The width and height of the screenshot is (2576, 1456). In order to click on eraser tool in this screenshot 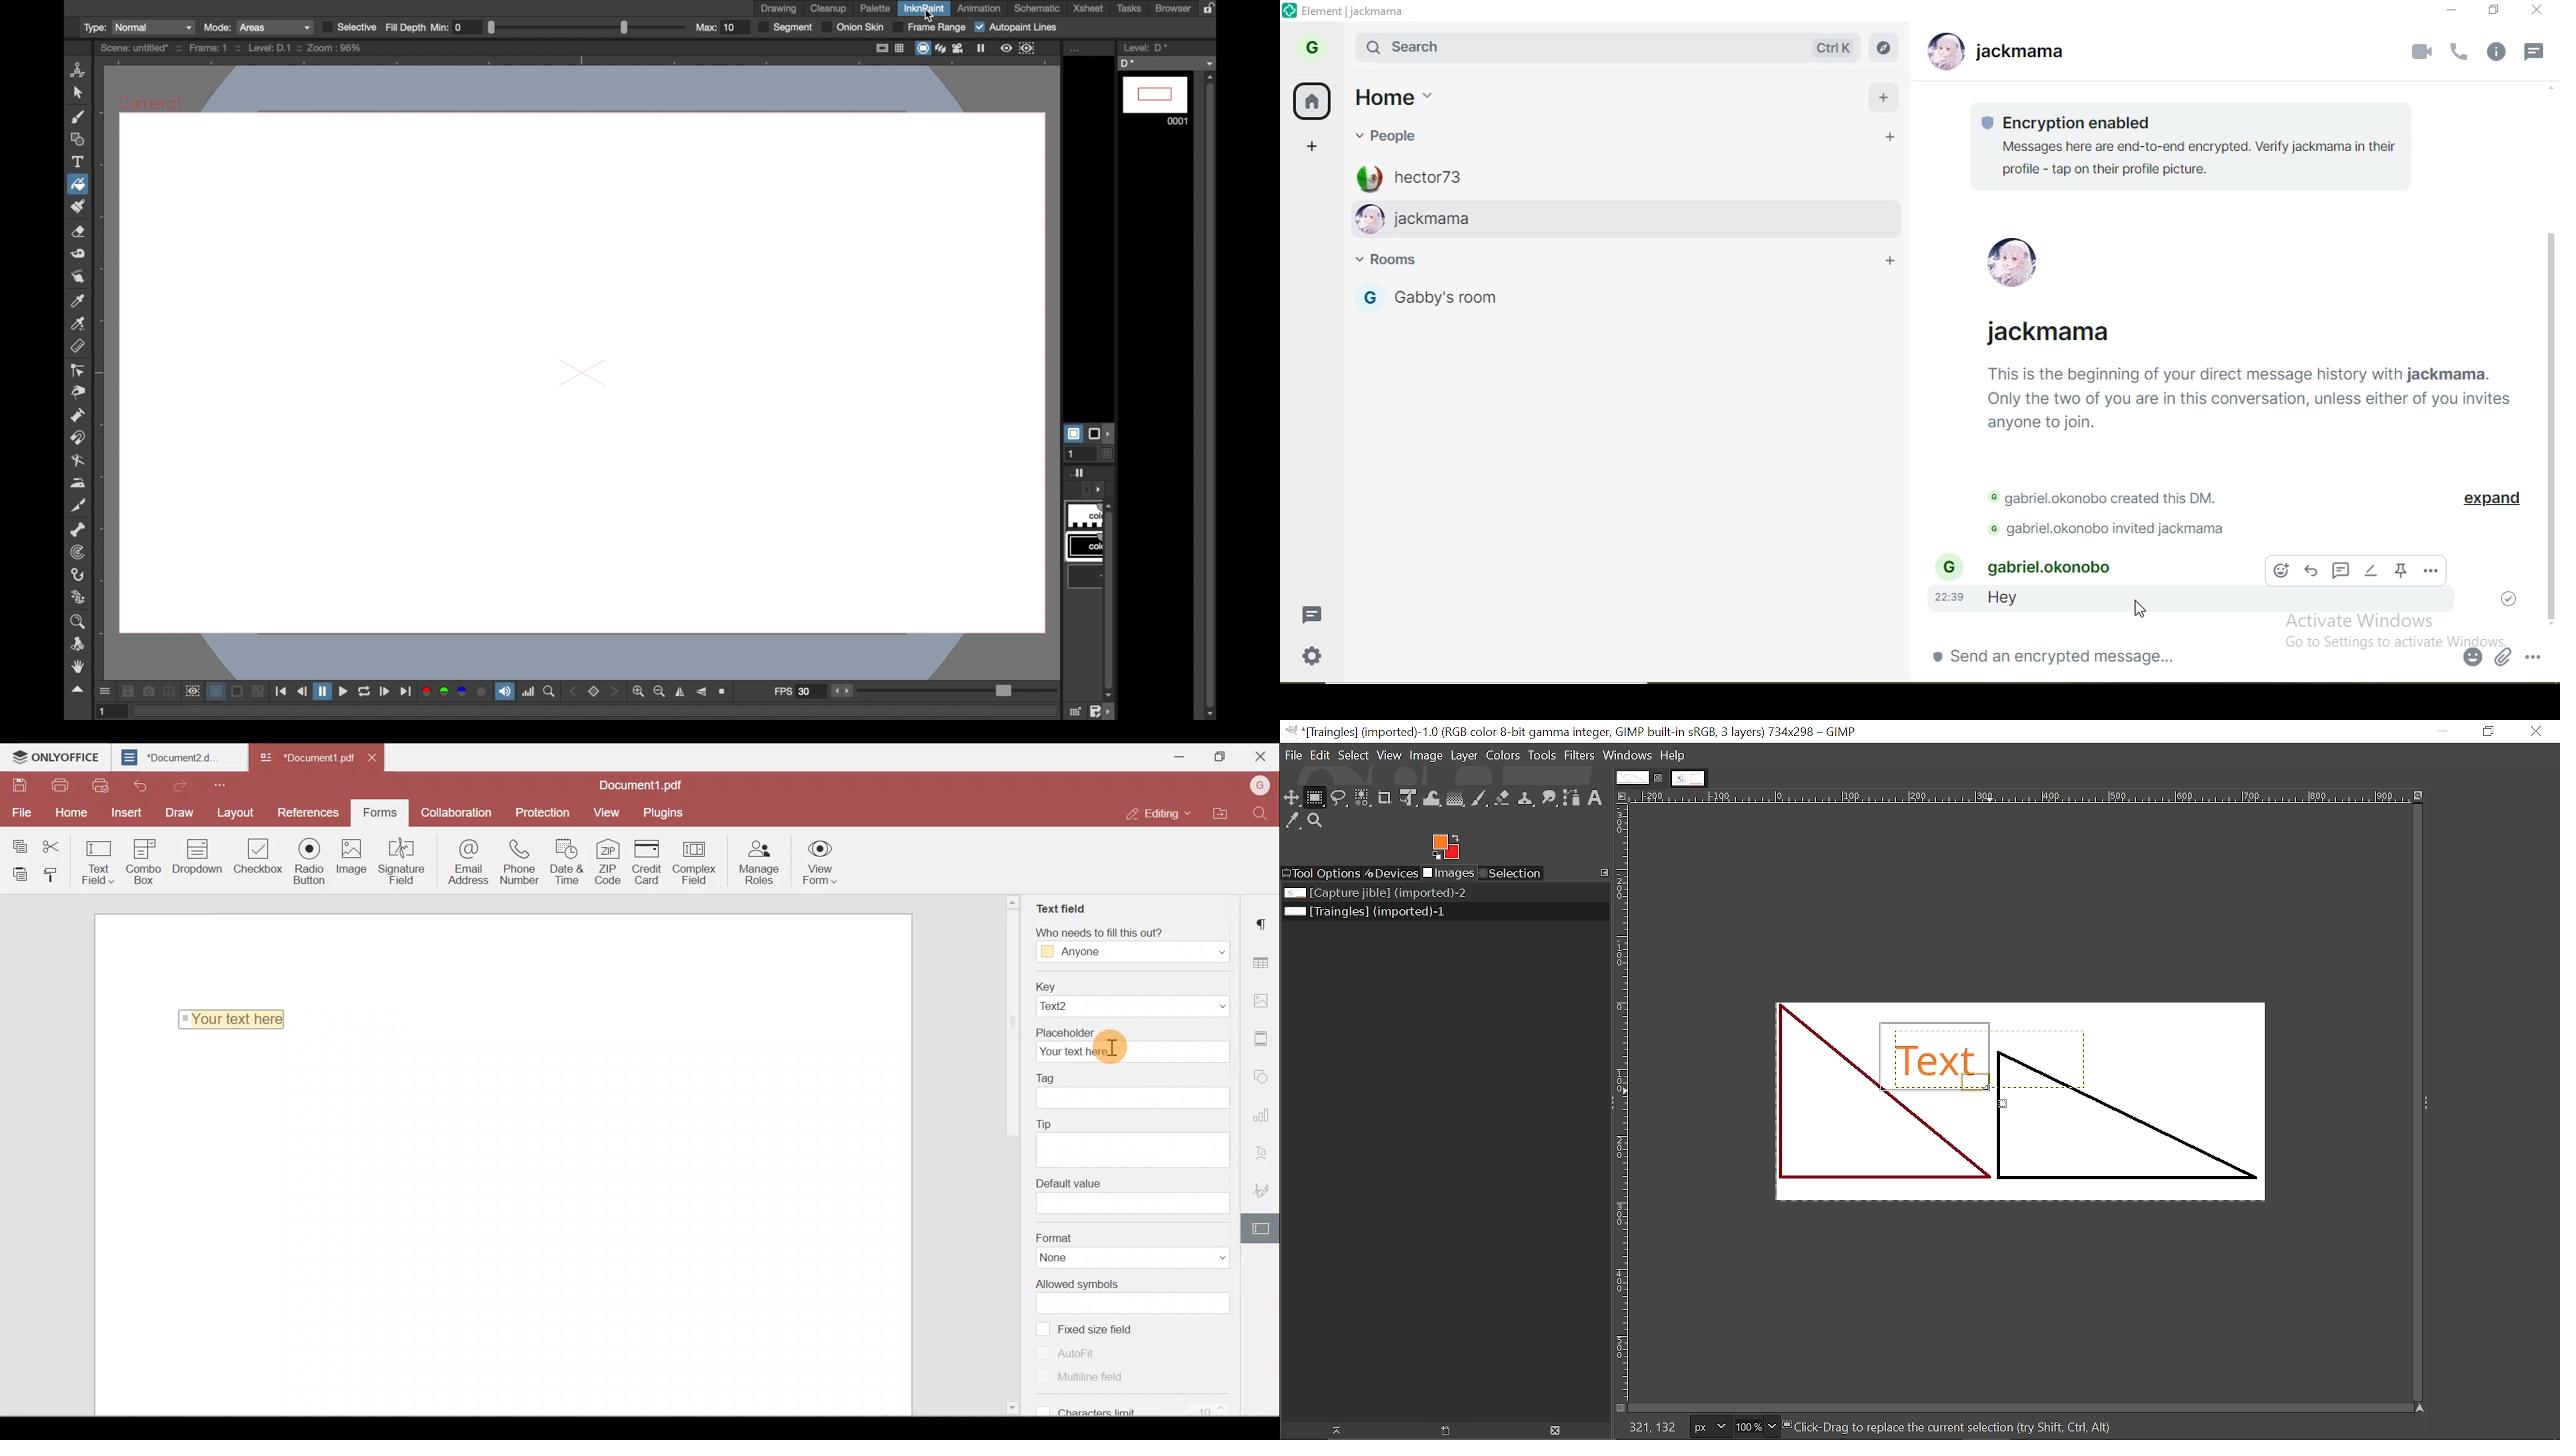, I will do `click(79, 233)`.